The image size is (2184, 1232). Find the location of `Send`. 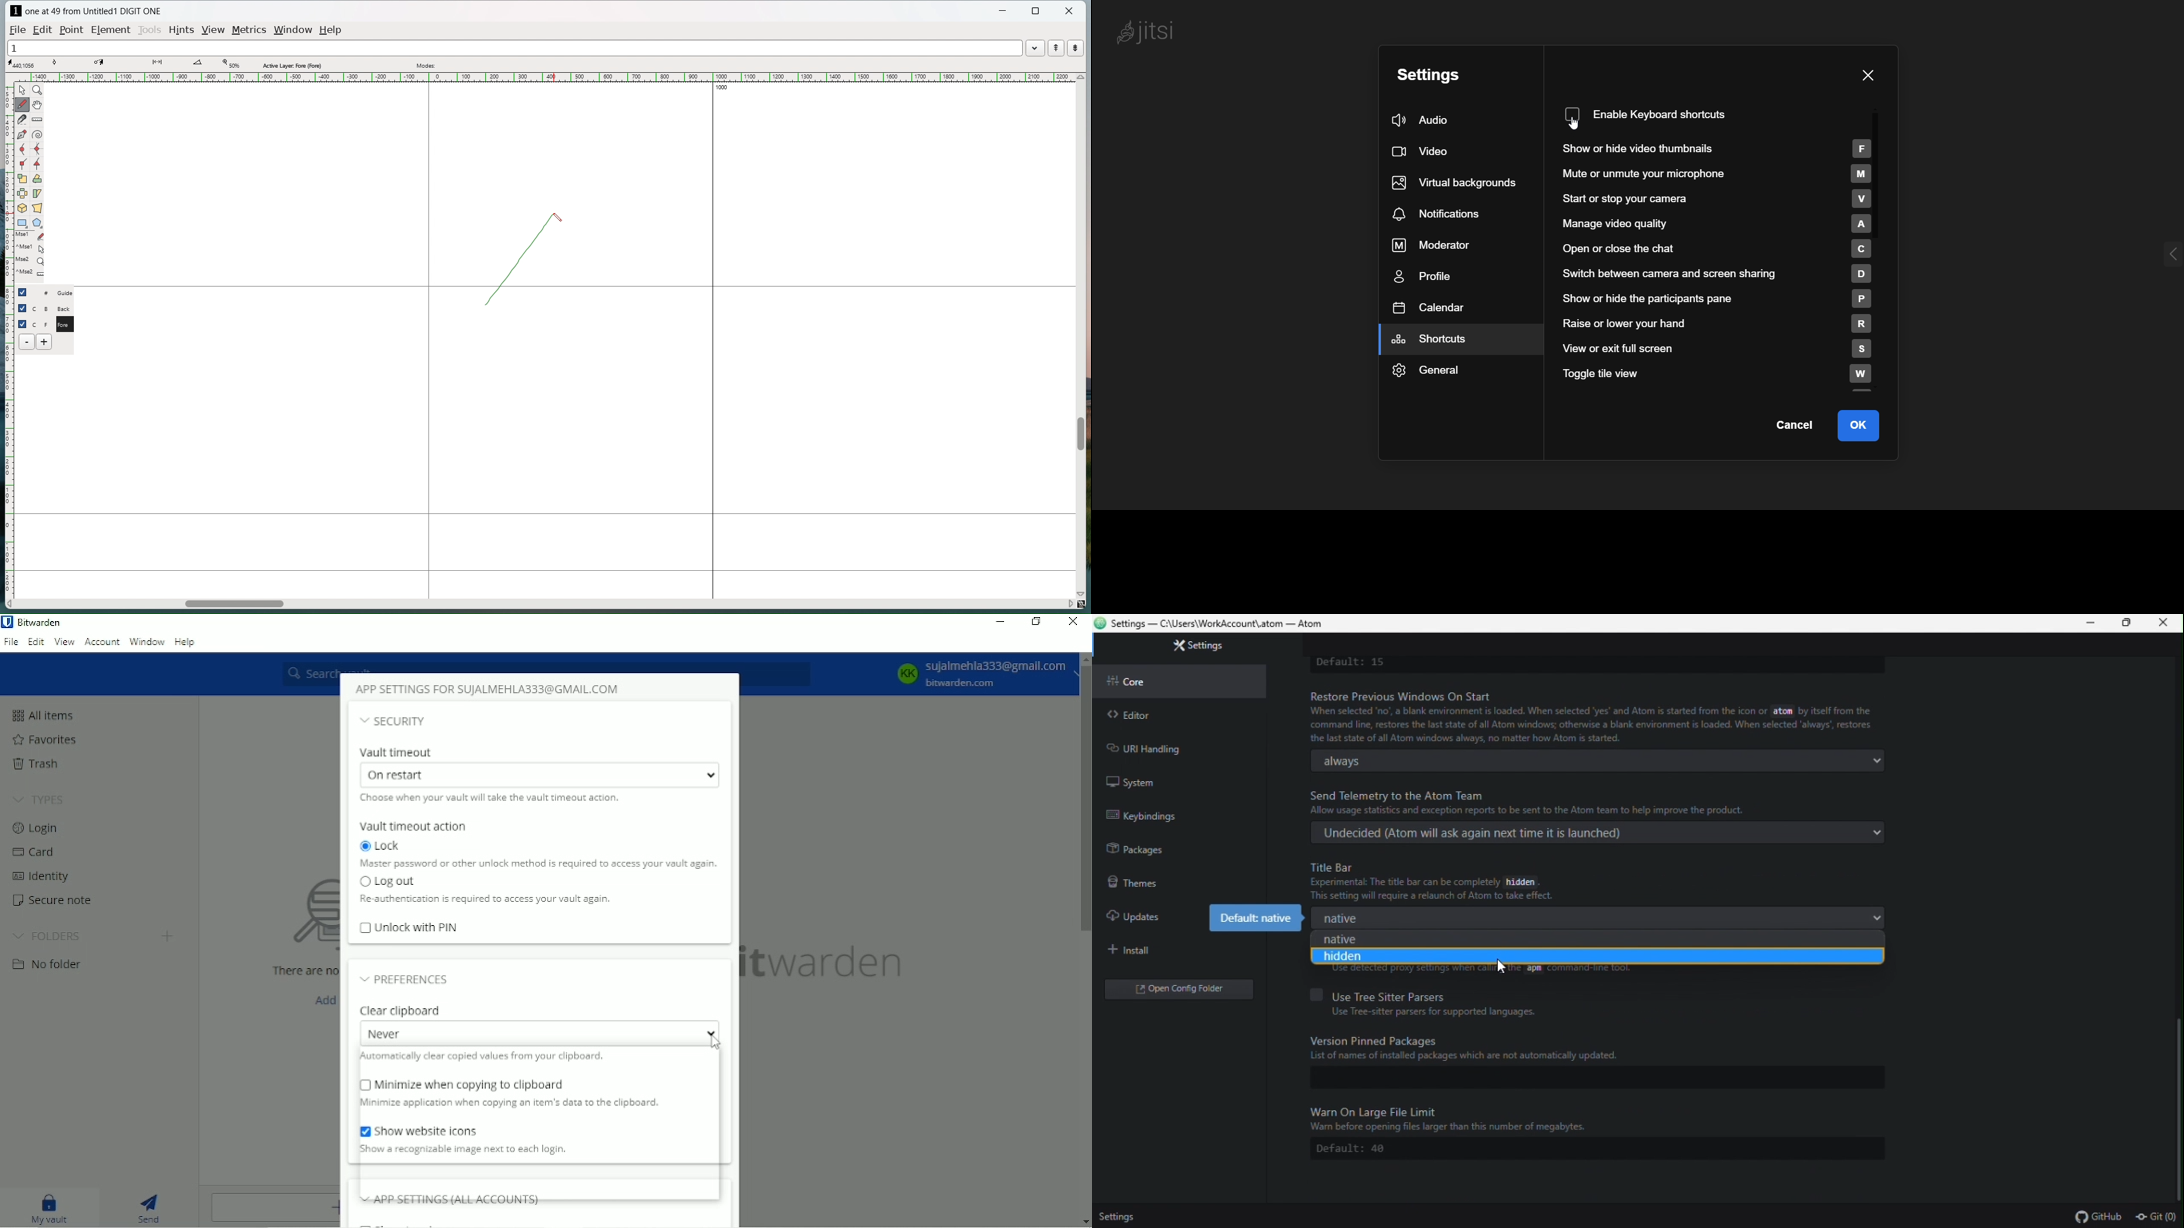

Send is located at coordinates (152, 1206).